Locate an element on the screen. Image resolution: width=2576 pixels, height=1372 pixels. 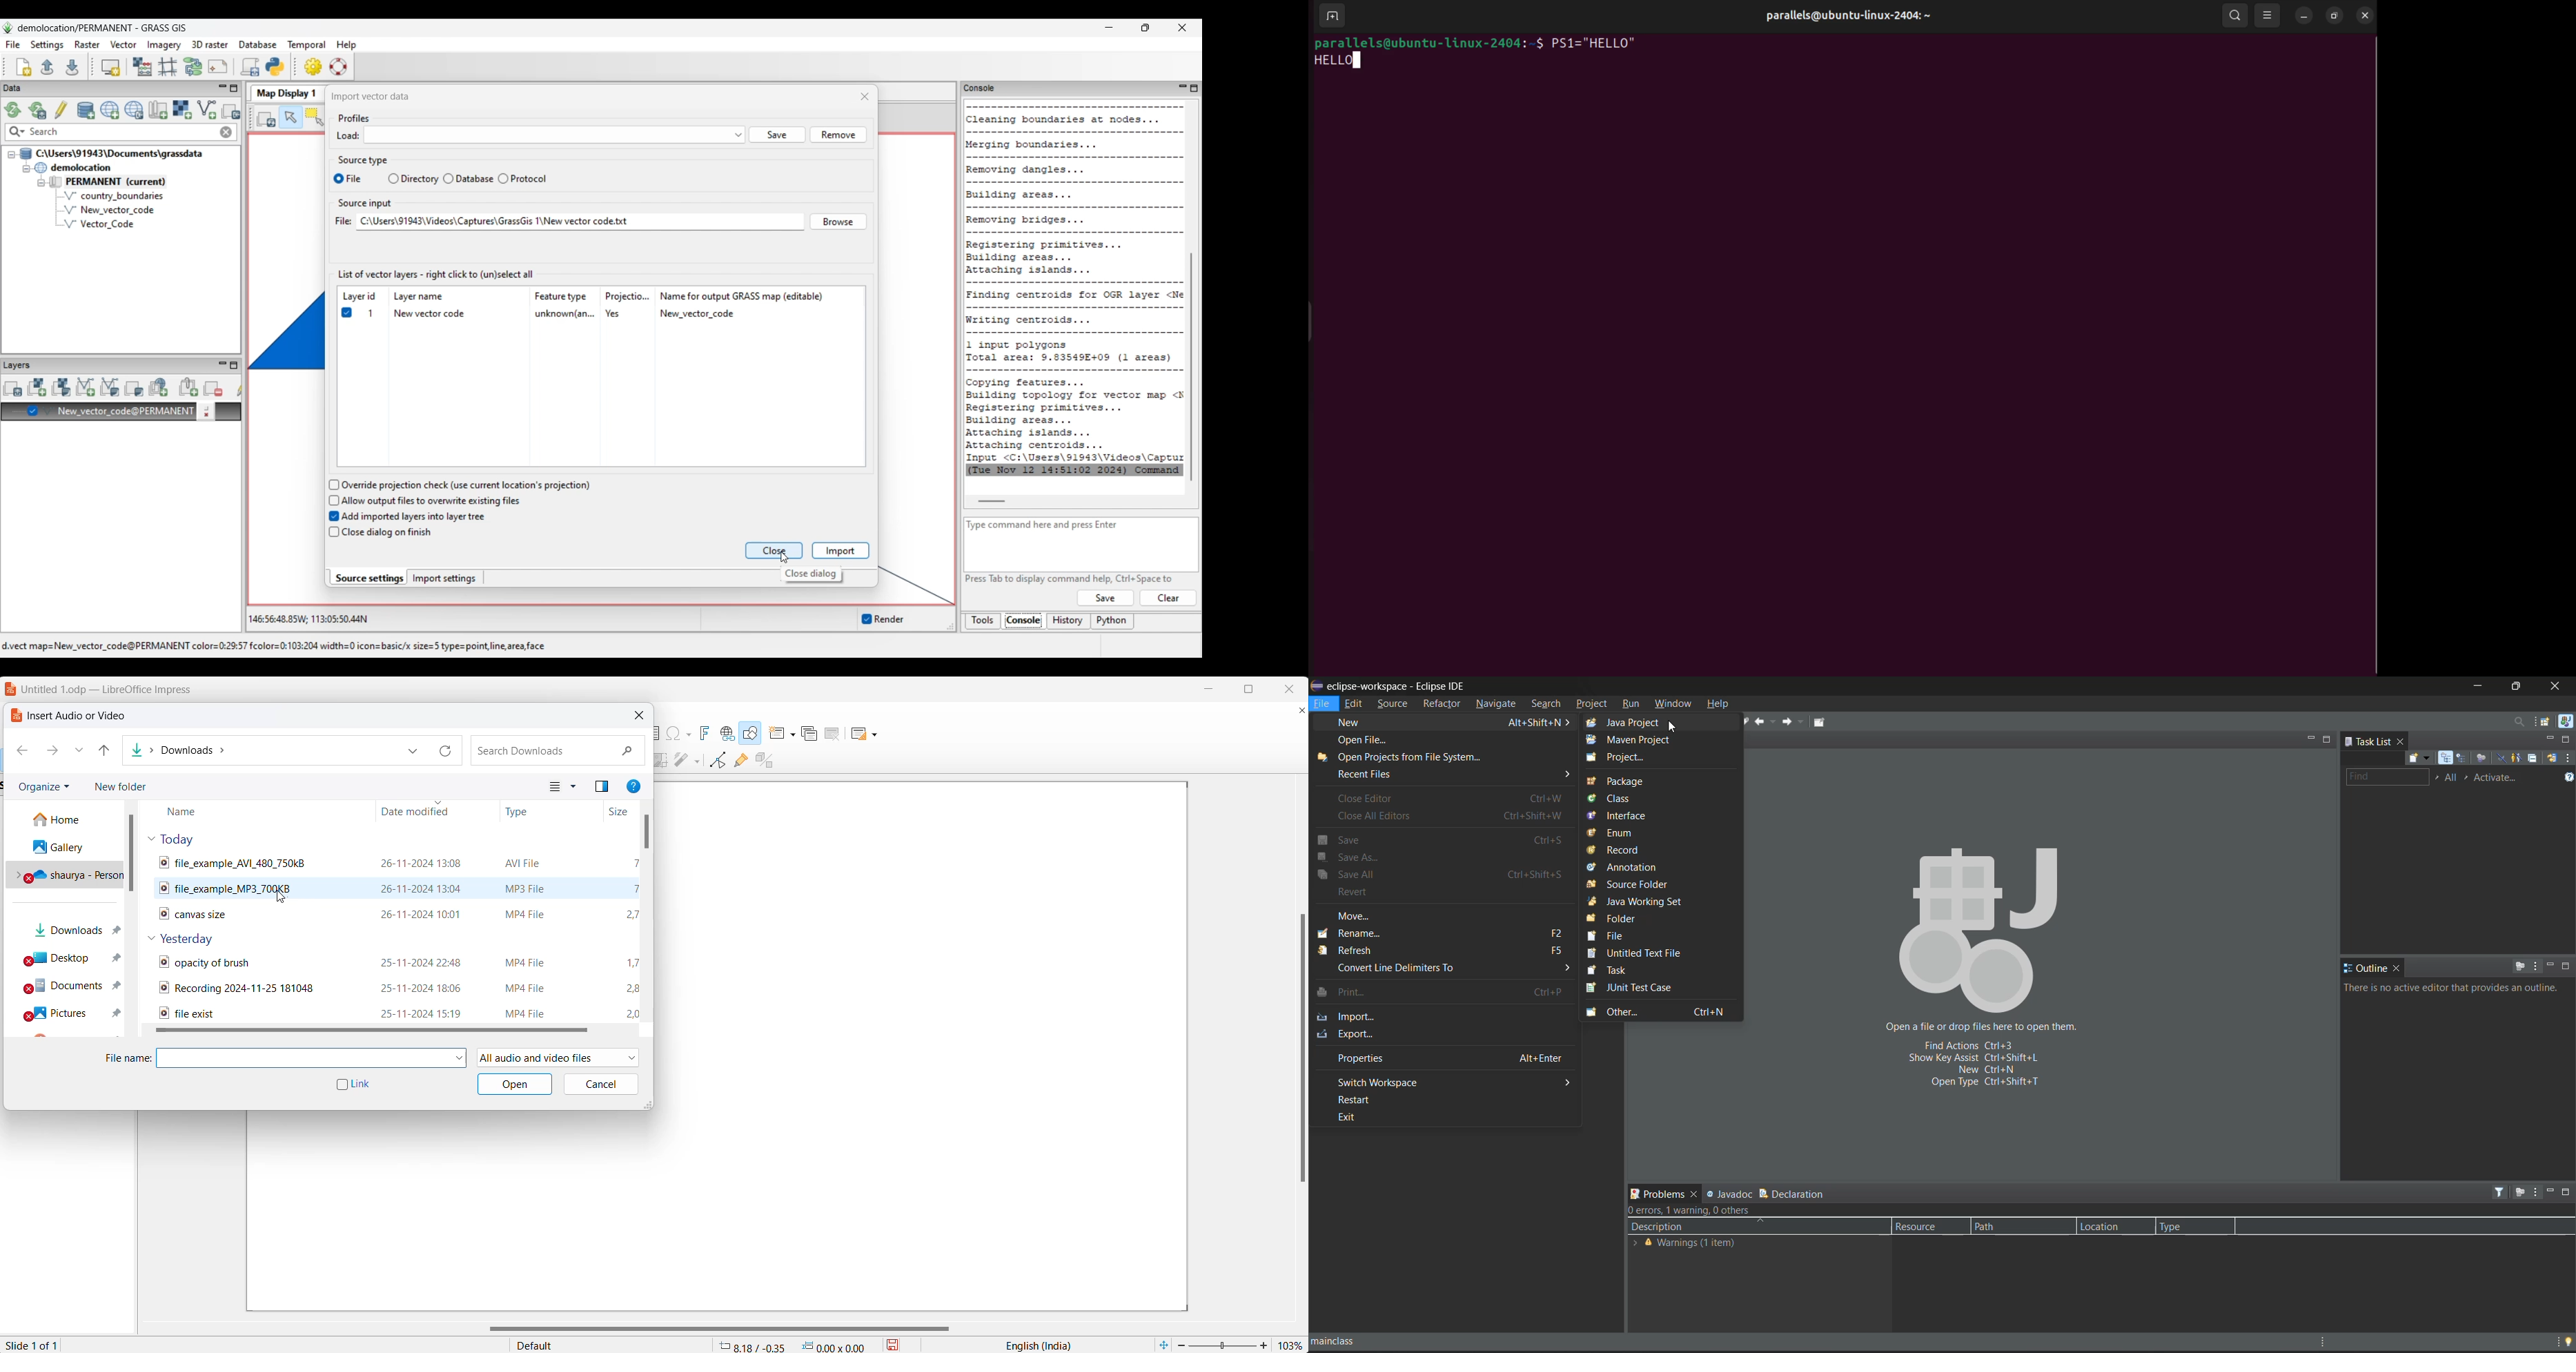
video files name is located at coordinates (266, 988).